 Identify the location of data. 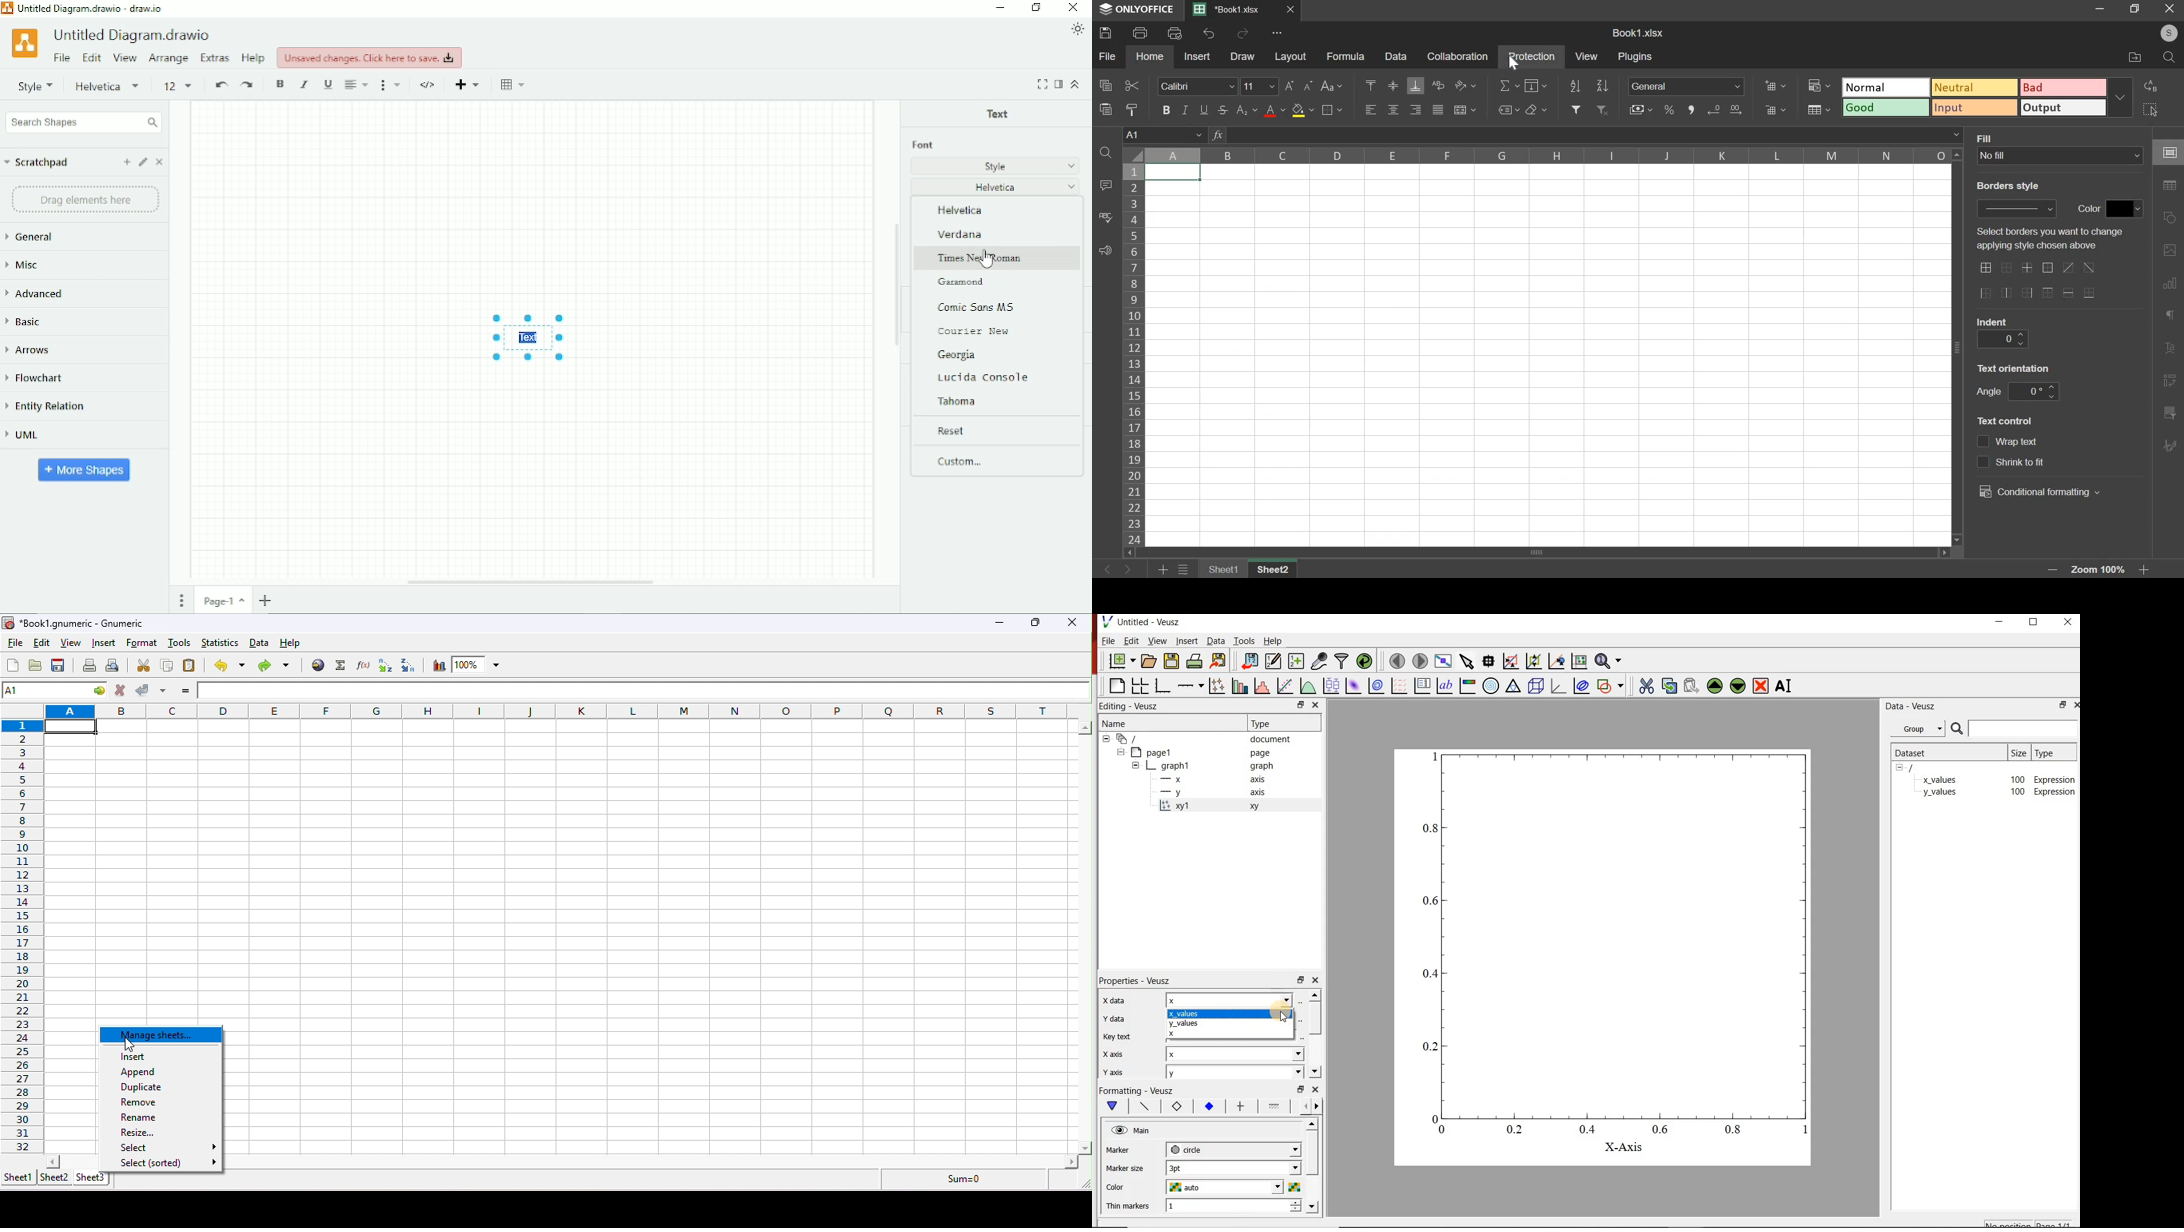
(261, 640).